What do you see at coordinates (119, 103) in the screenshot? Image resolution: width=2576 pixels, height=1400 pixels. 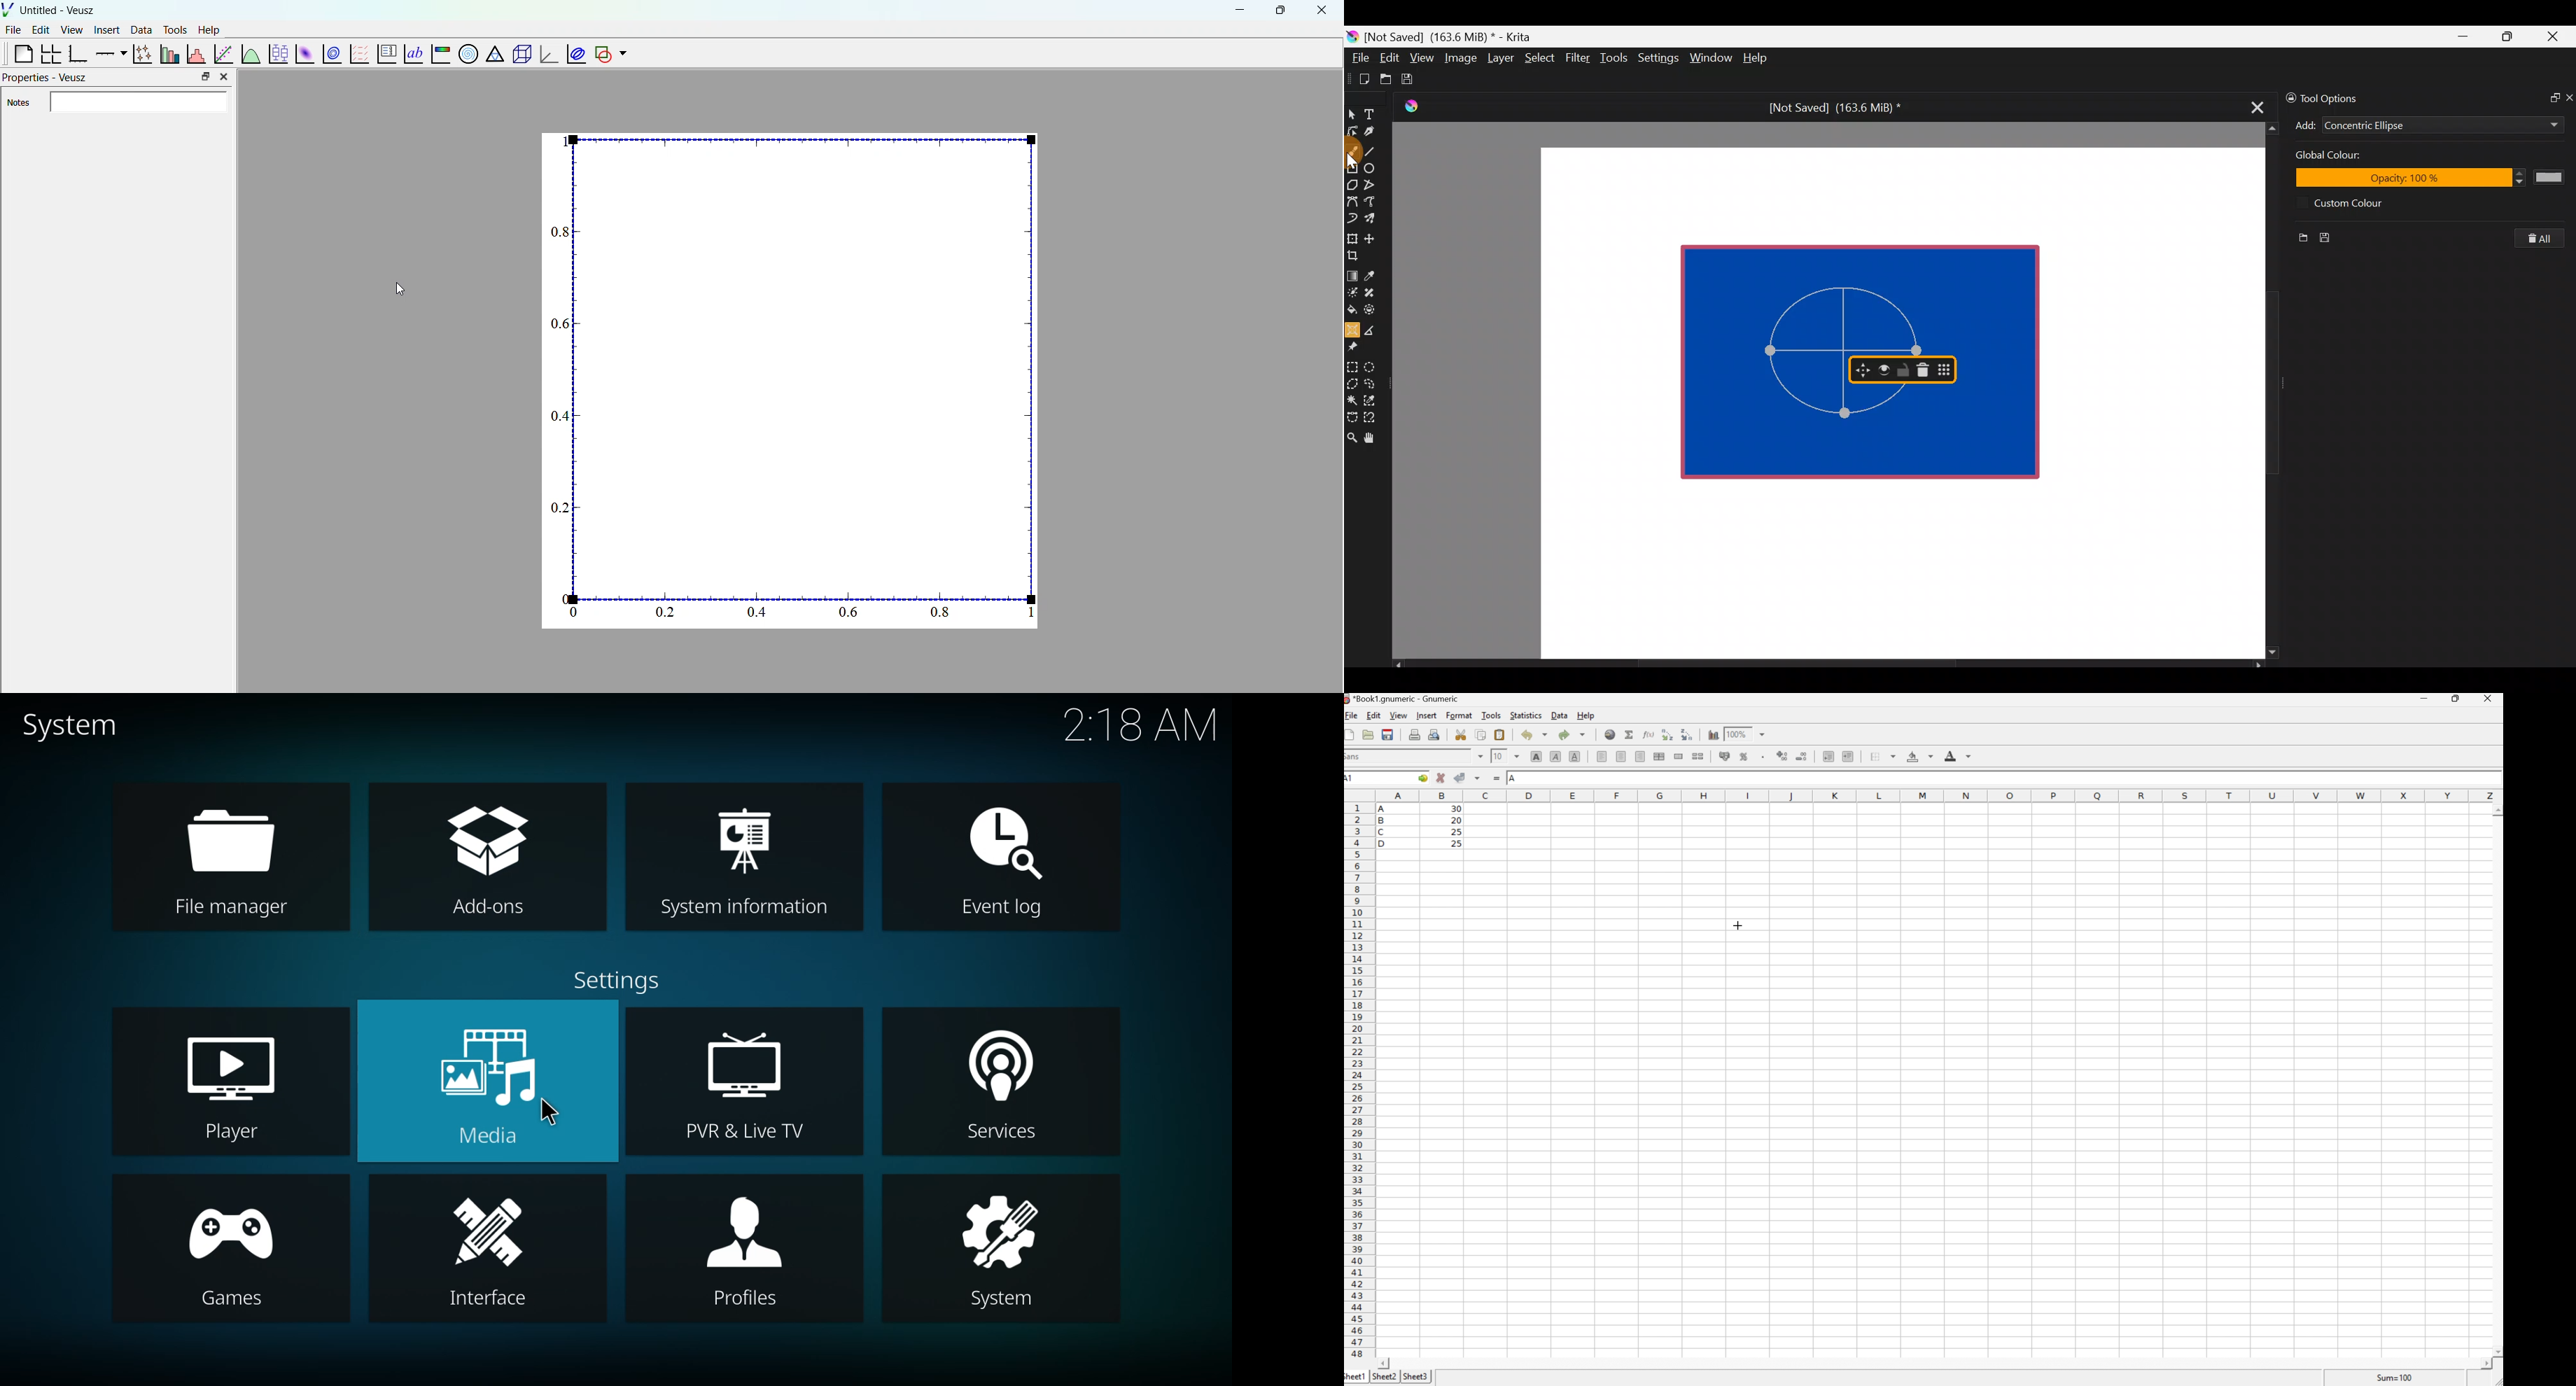 I see `Notes` at bounding box center [119, 103].